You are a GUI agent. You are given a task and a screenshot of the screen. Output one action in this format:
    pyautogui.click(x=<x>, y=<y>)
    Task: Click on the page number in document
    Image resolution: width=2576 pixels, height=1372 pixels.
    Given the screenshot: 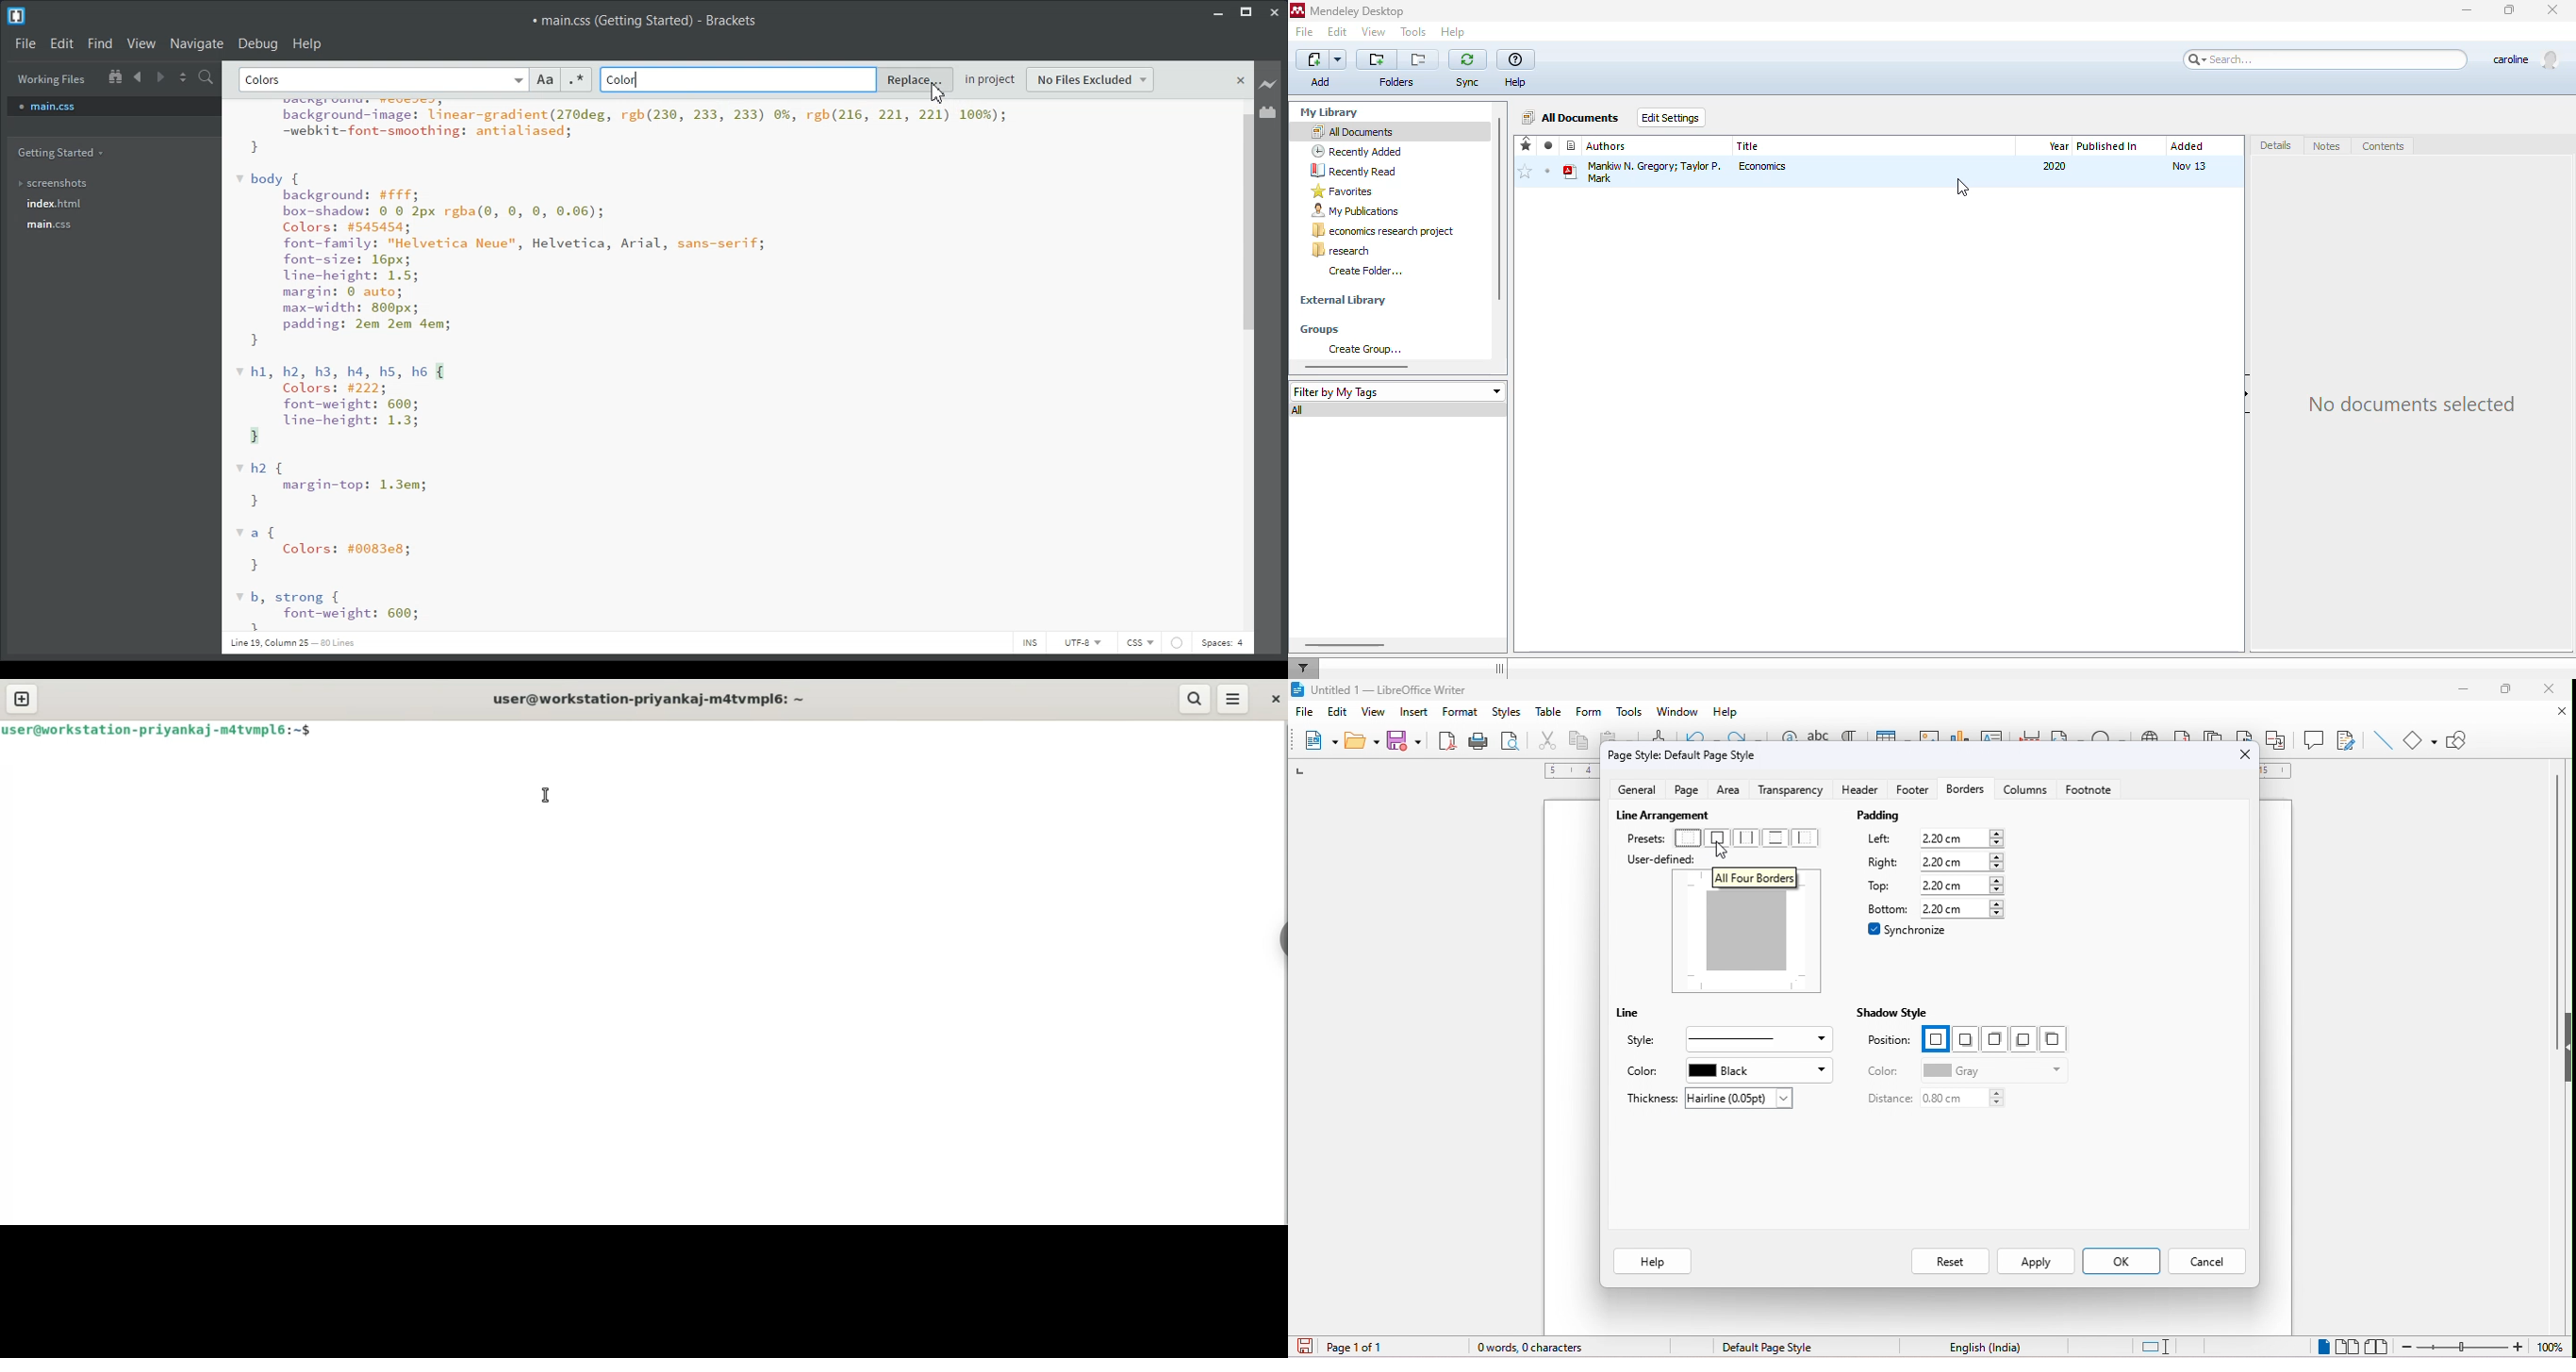 What is the action you would take?
    pyautogui.click(x=1358, y=1347)
    